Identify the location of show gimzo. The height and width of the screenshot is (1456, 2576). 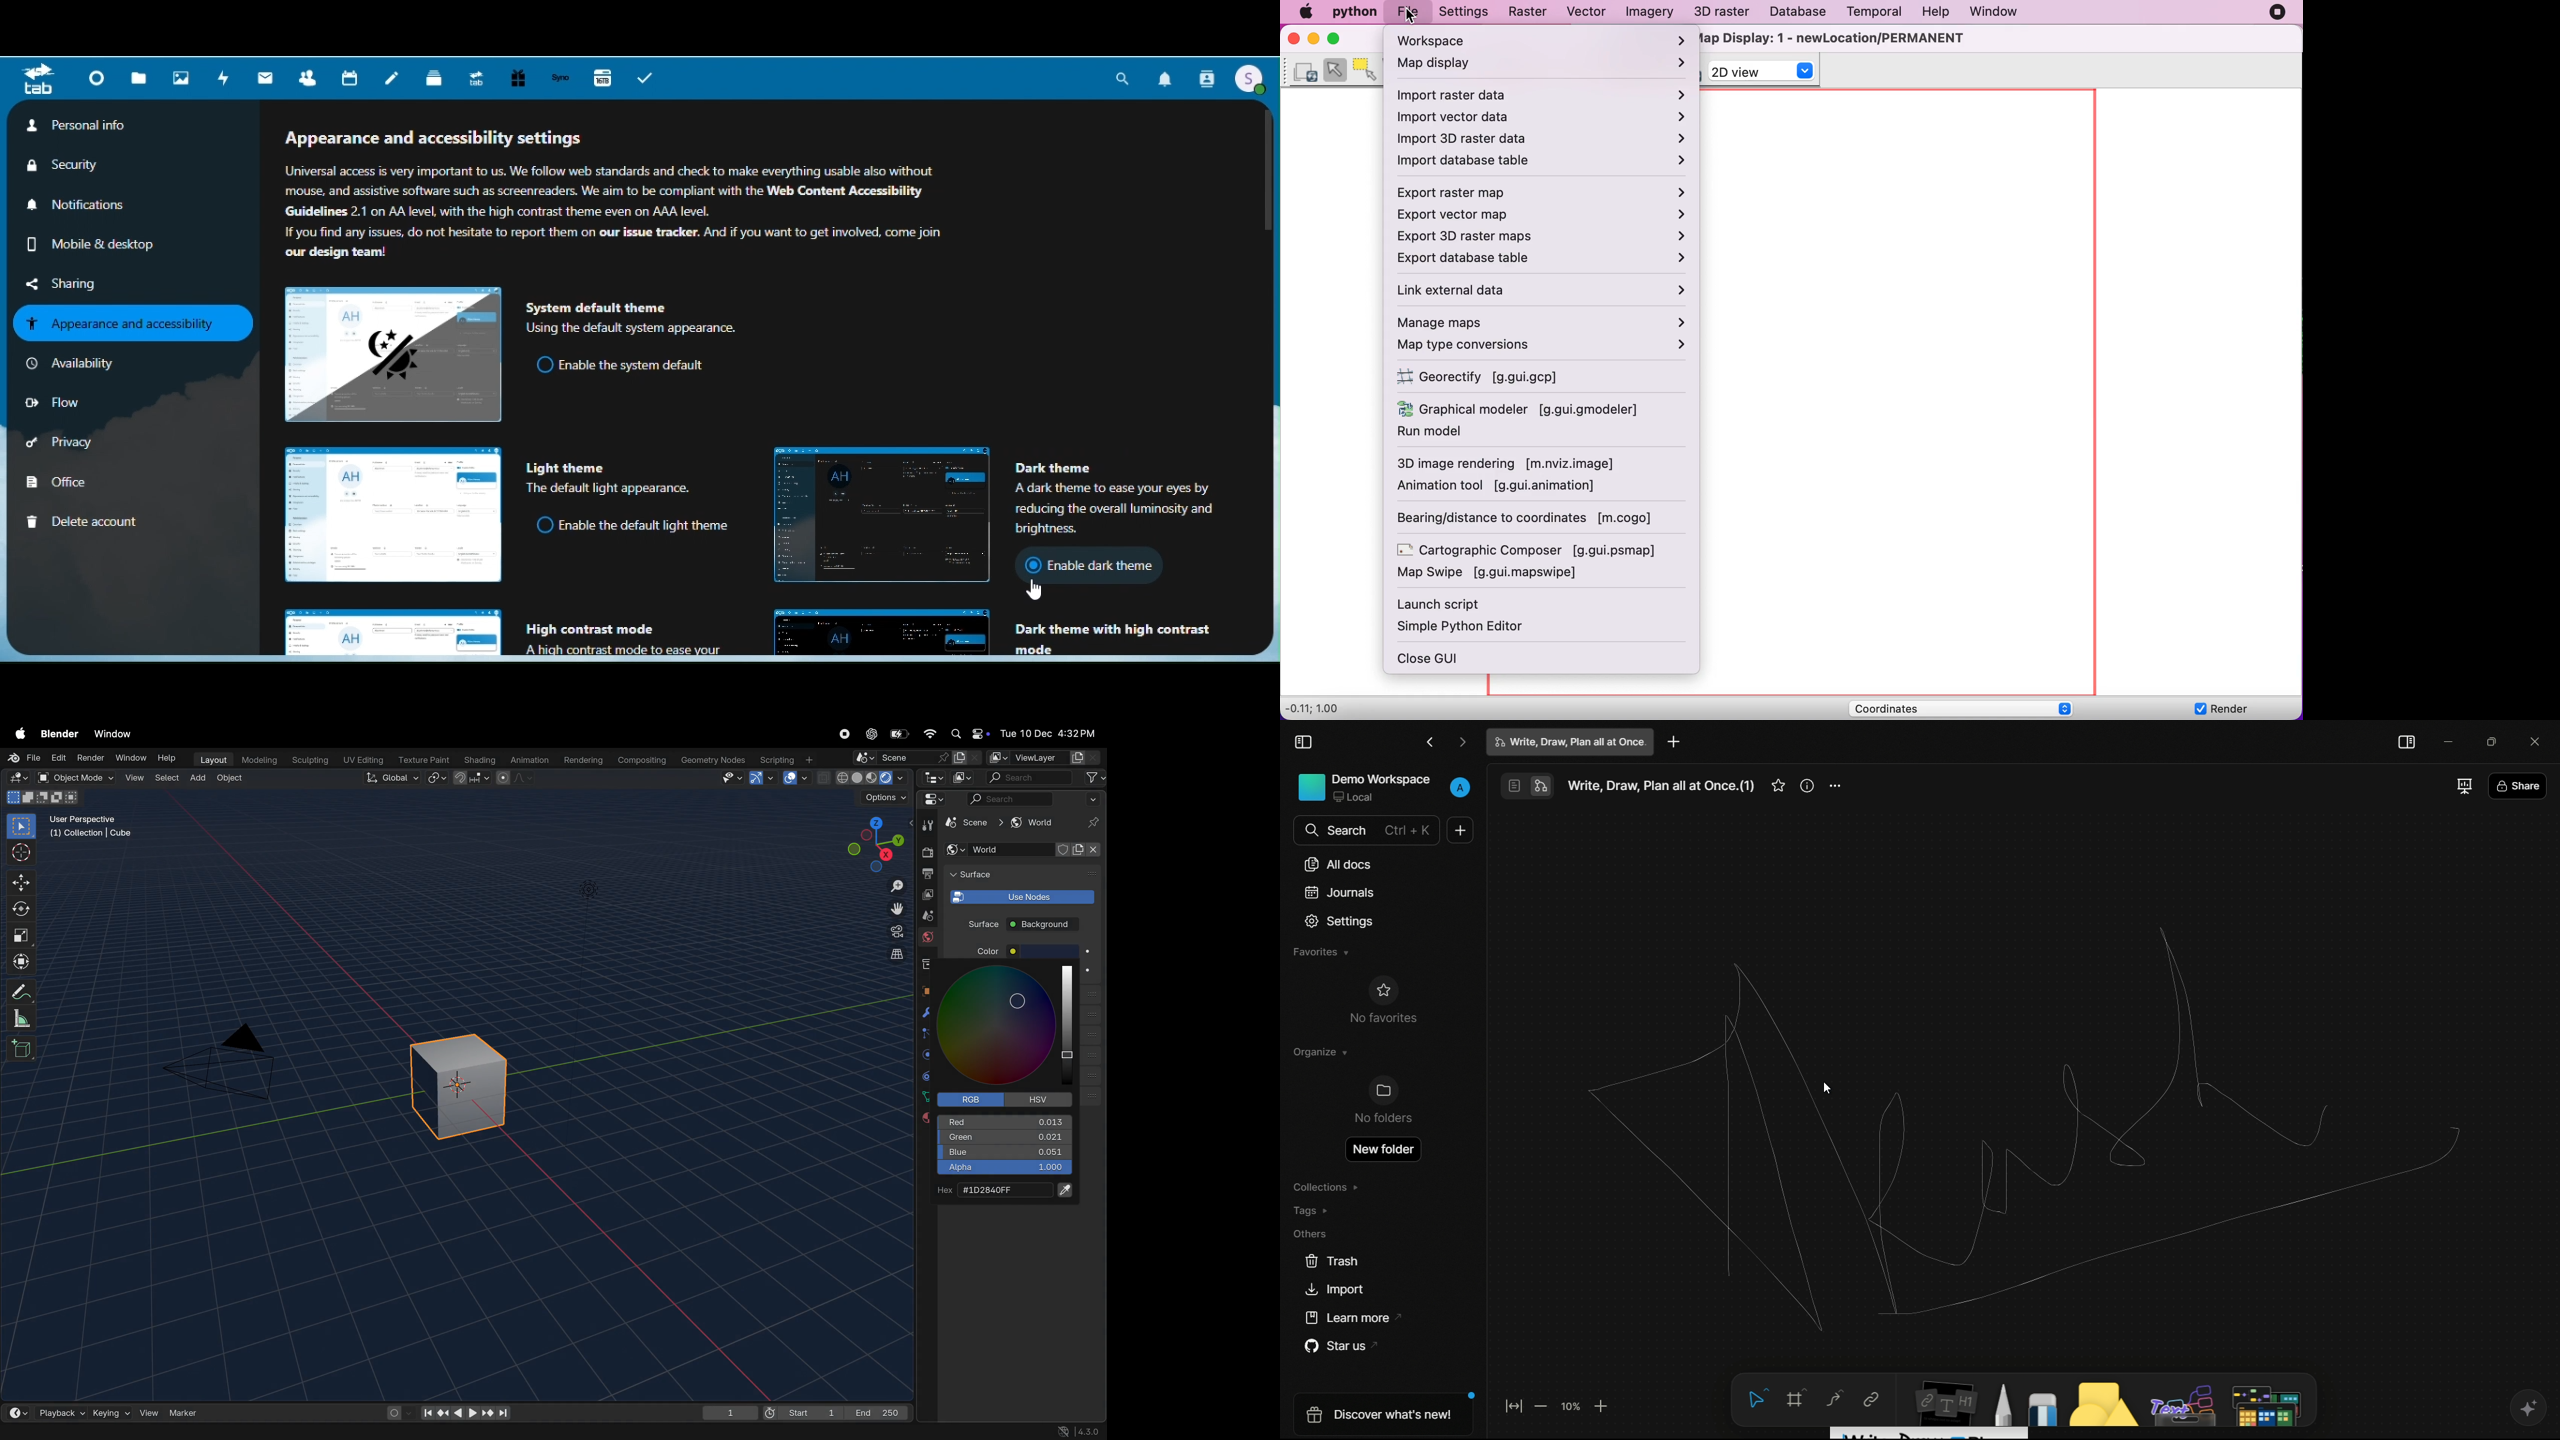
(764, 778).